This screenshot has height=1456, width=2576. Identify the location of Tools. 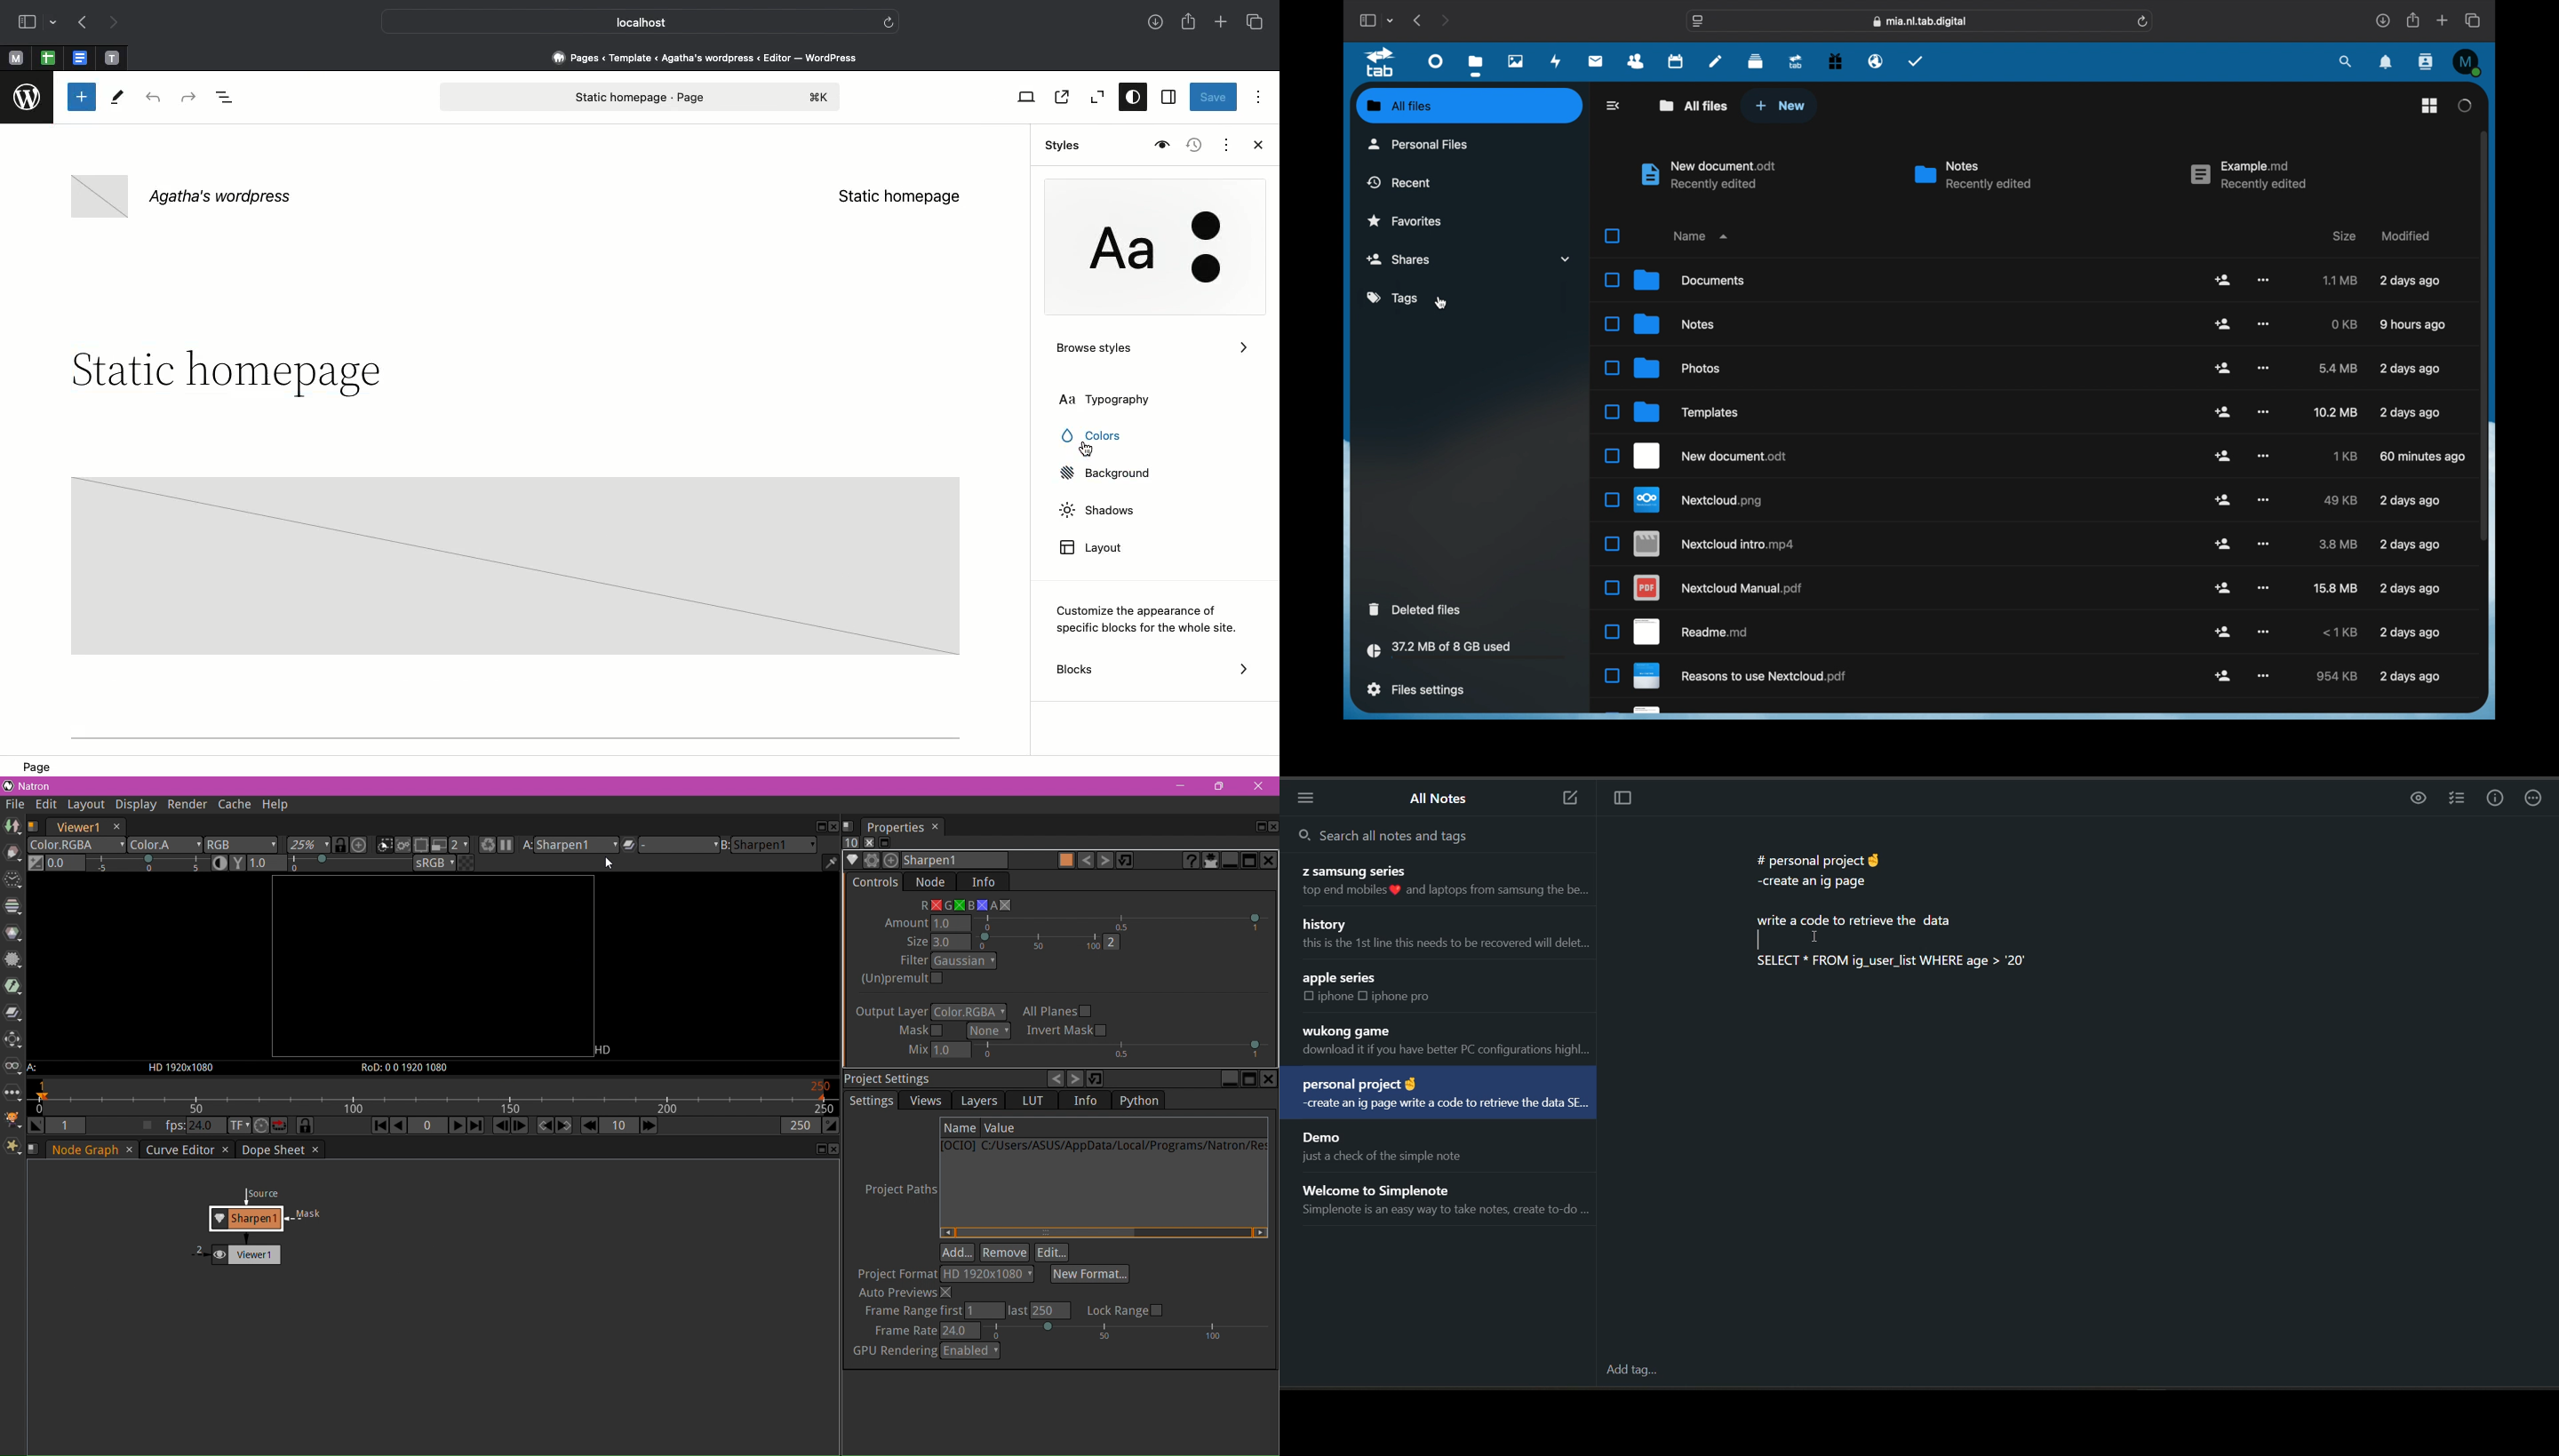
(118, 101).